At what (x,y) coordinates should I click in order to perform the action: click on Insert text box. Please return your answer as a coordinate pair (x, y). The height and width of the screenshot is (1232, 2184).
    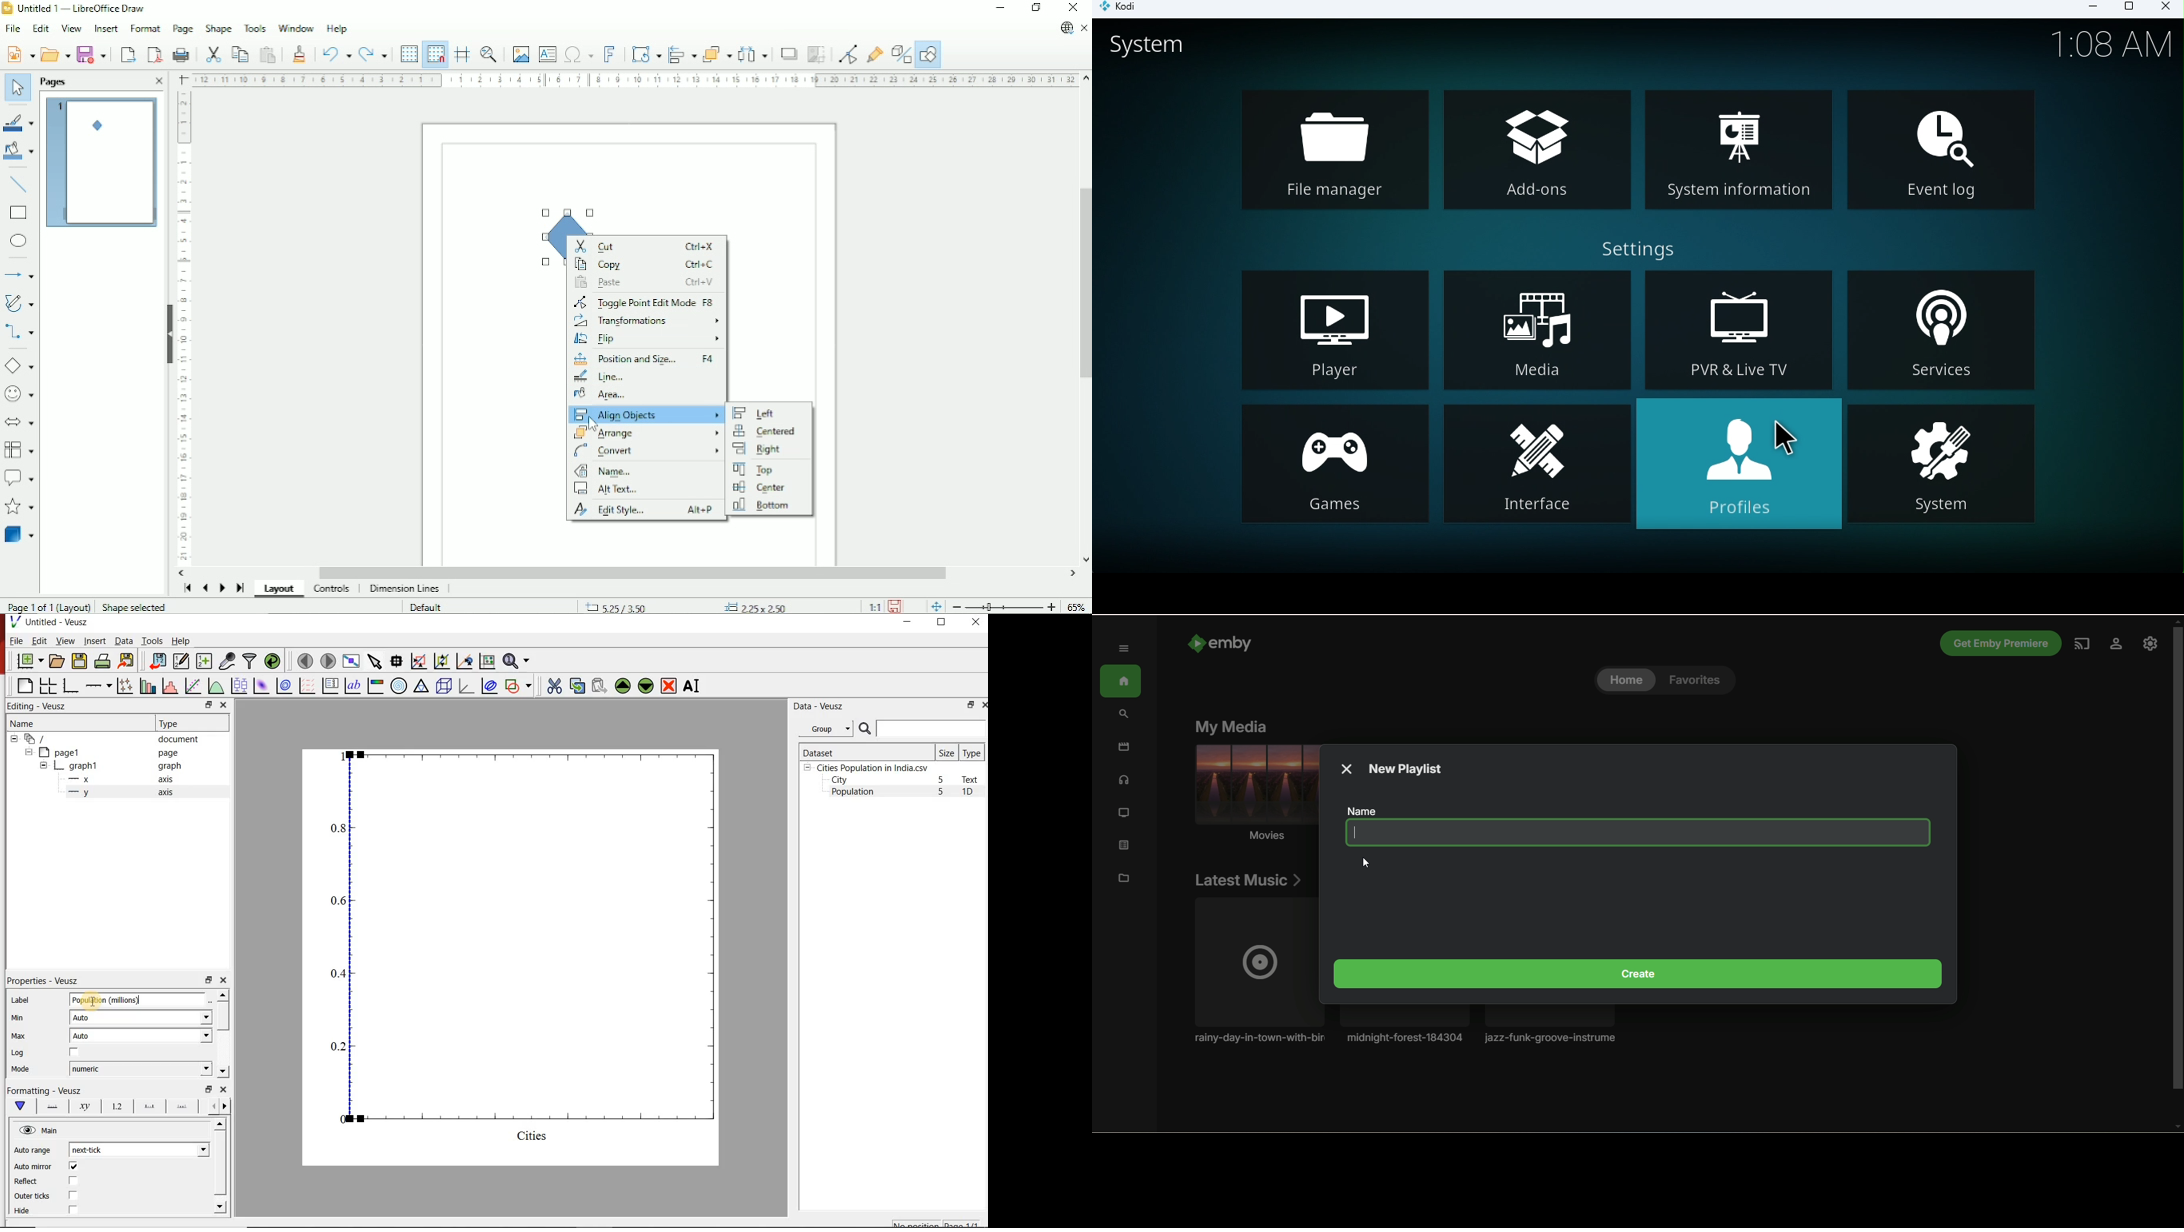
    Looking at the image, I should click on (548, 54).